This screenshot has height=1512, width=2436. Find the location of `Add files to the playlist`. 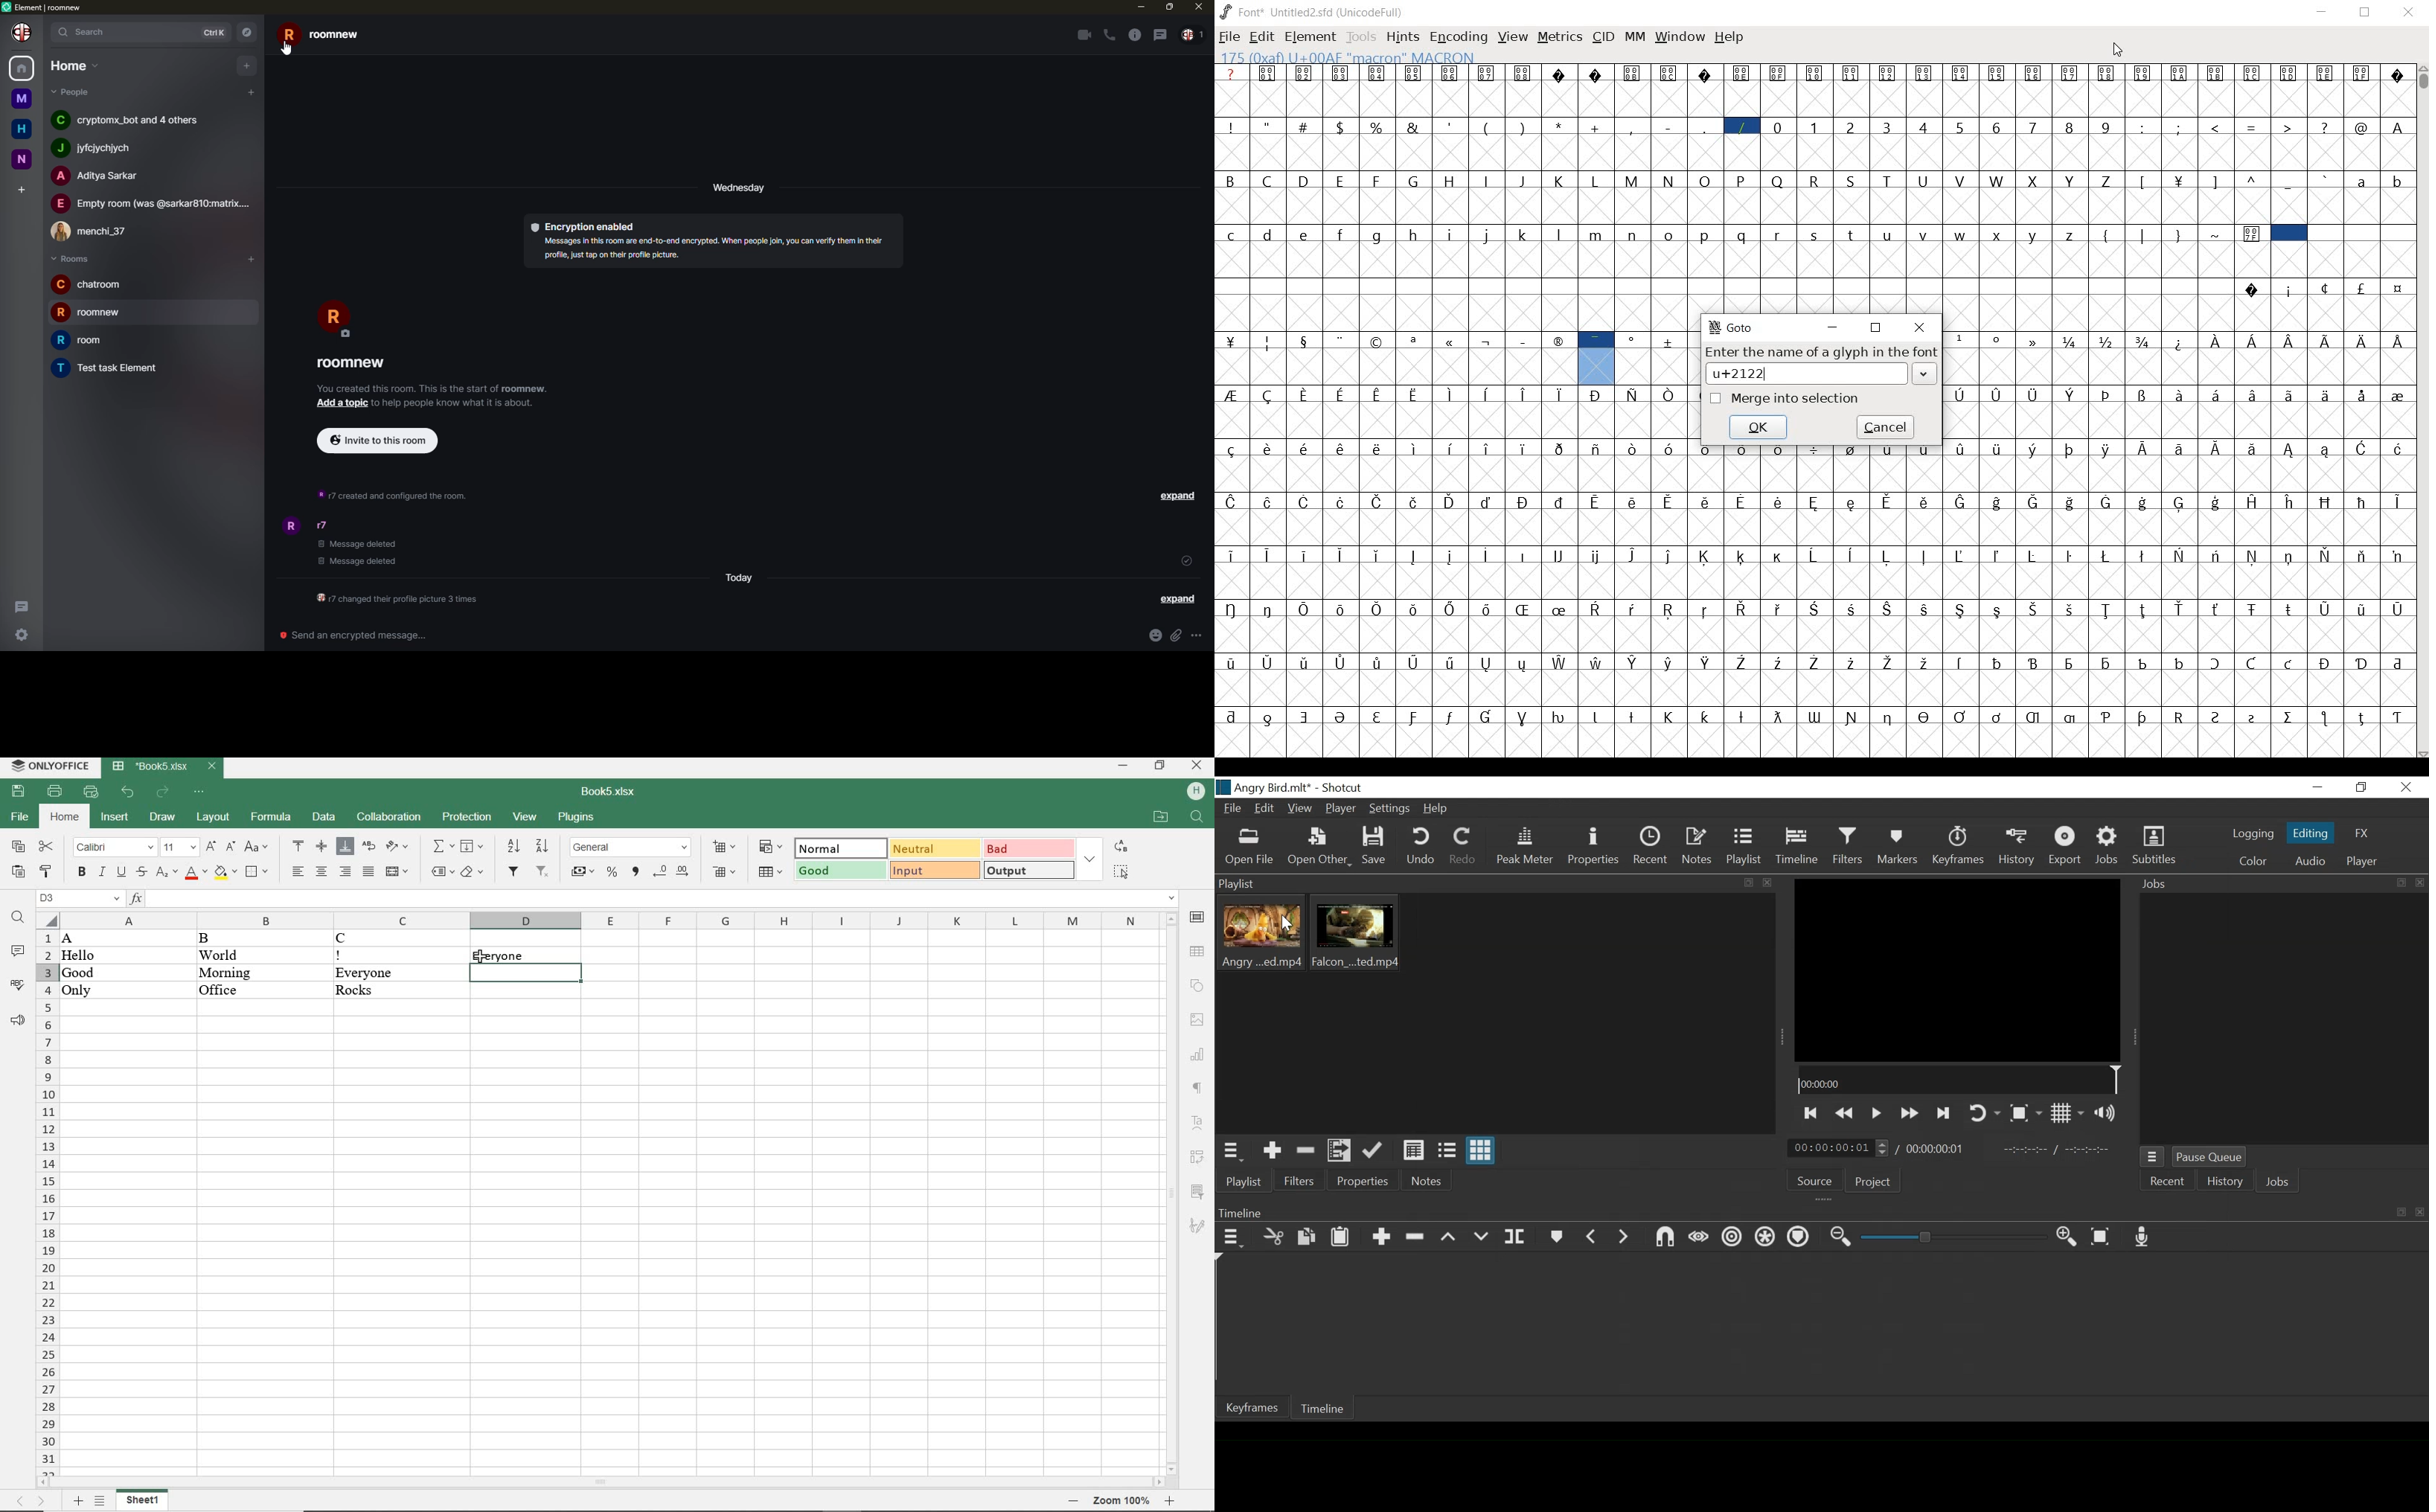

Add files to the playlist is located at coordinates (1340, 1150).